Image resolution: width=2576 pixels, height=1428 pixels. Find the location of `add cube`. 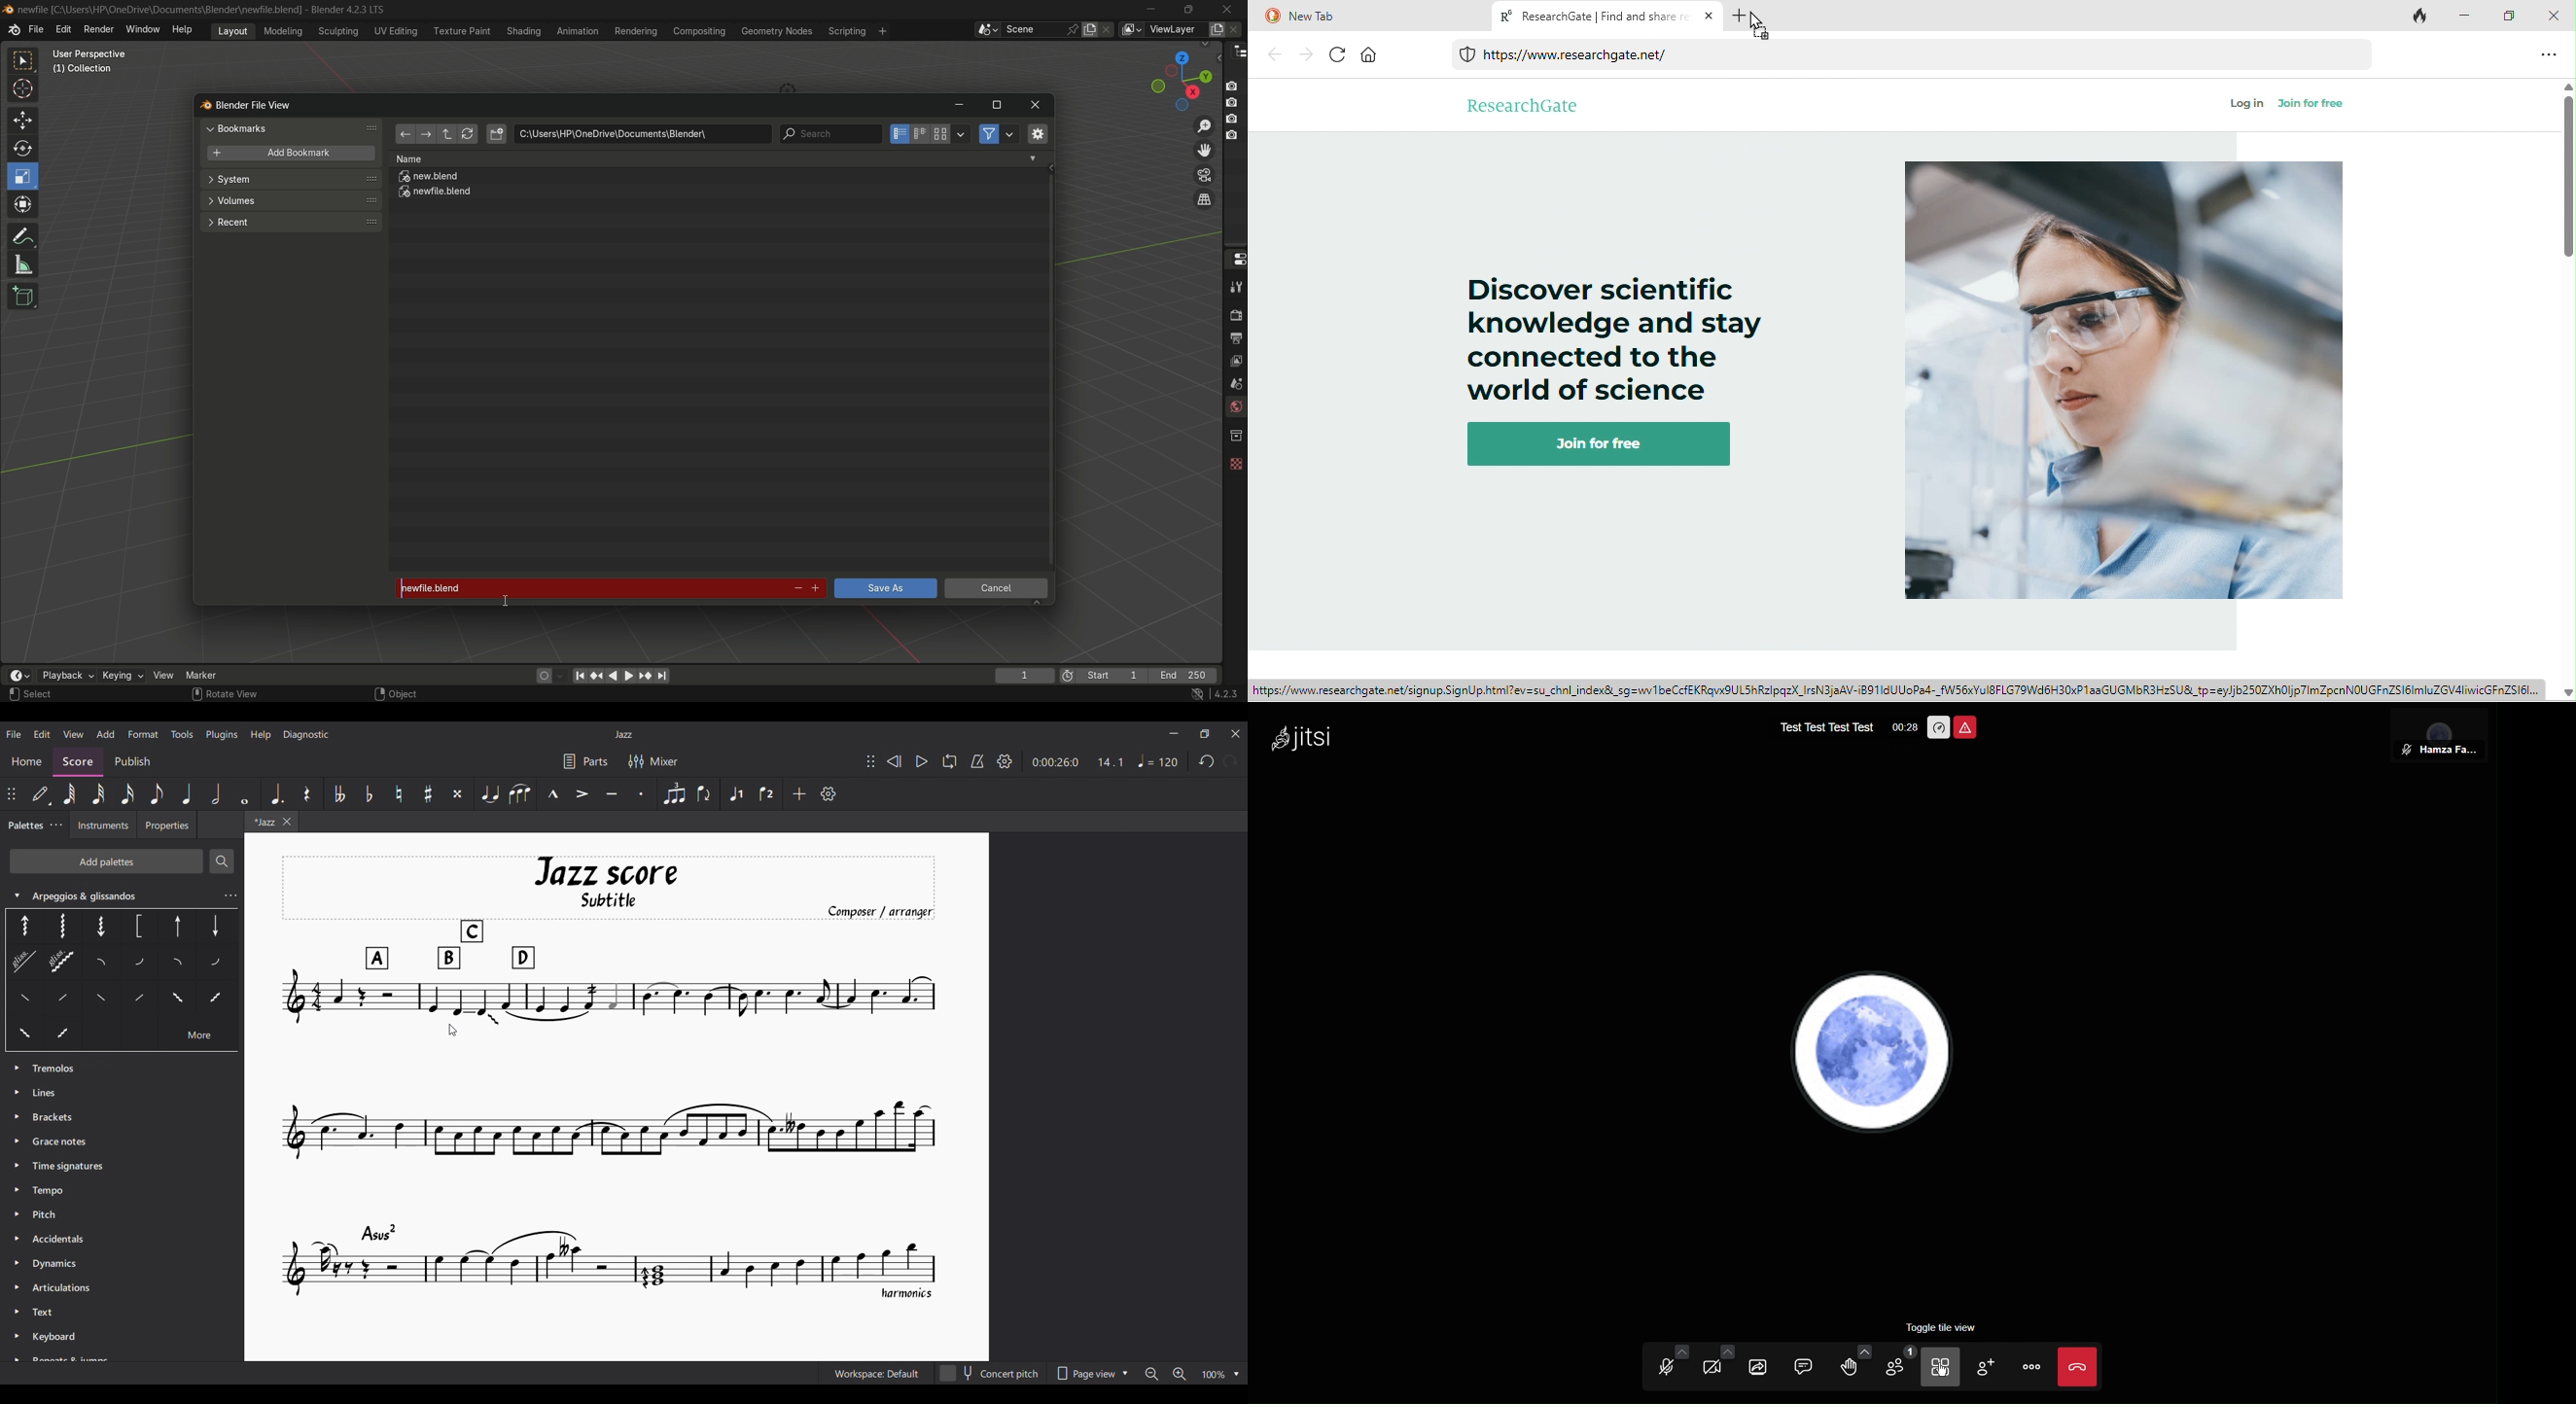

add cube is located at coordinates (21, 297).